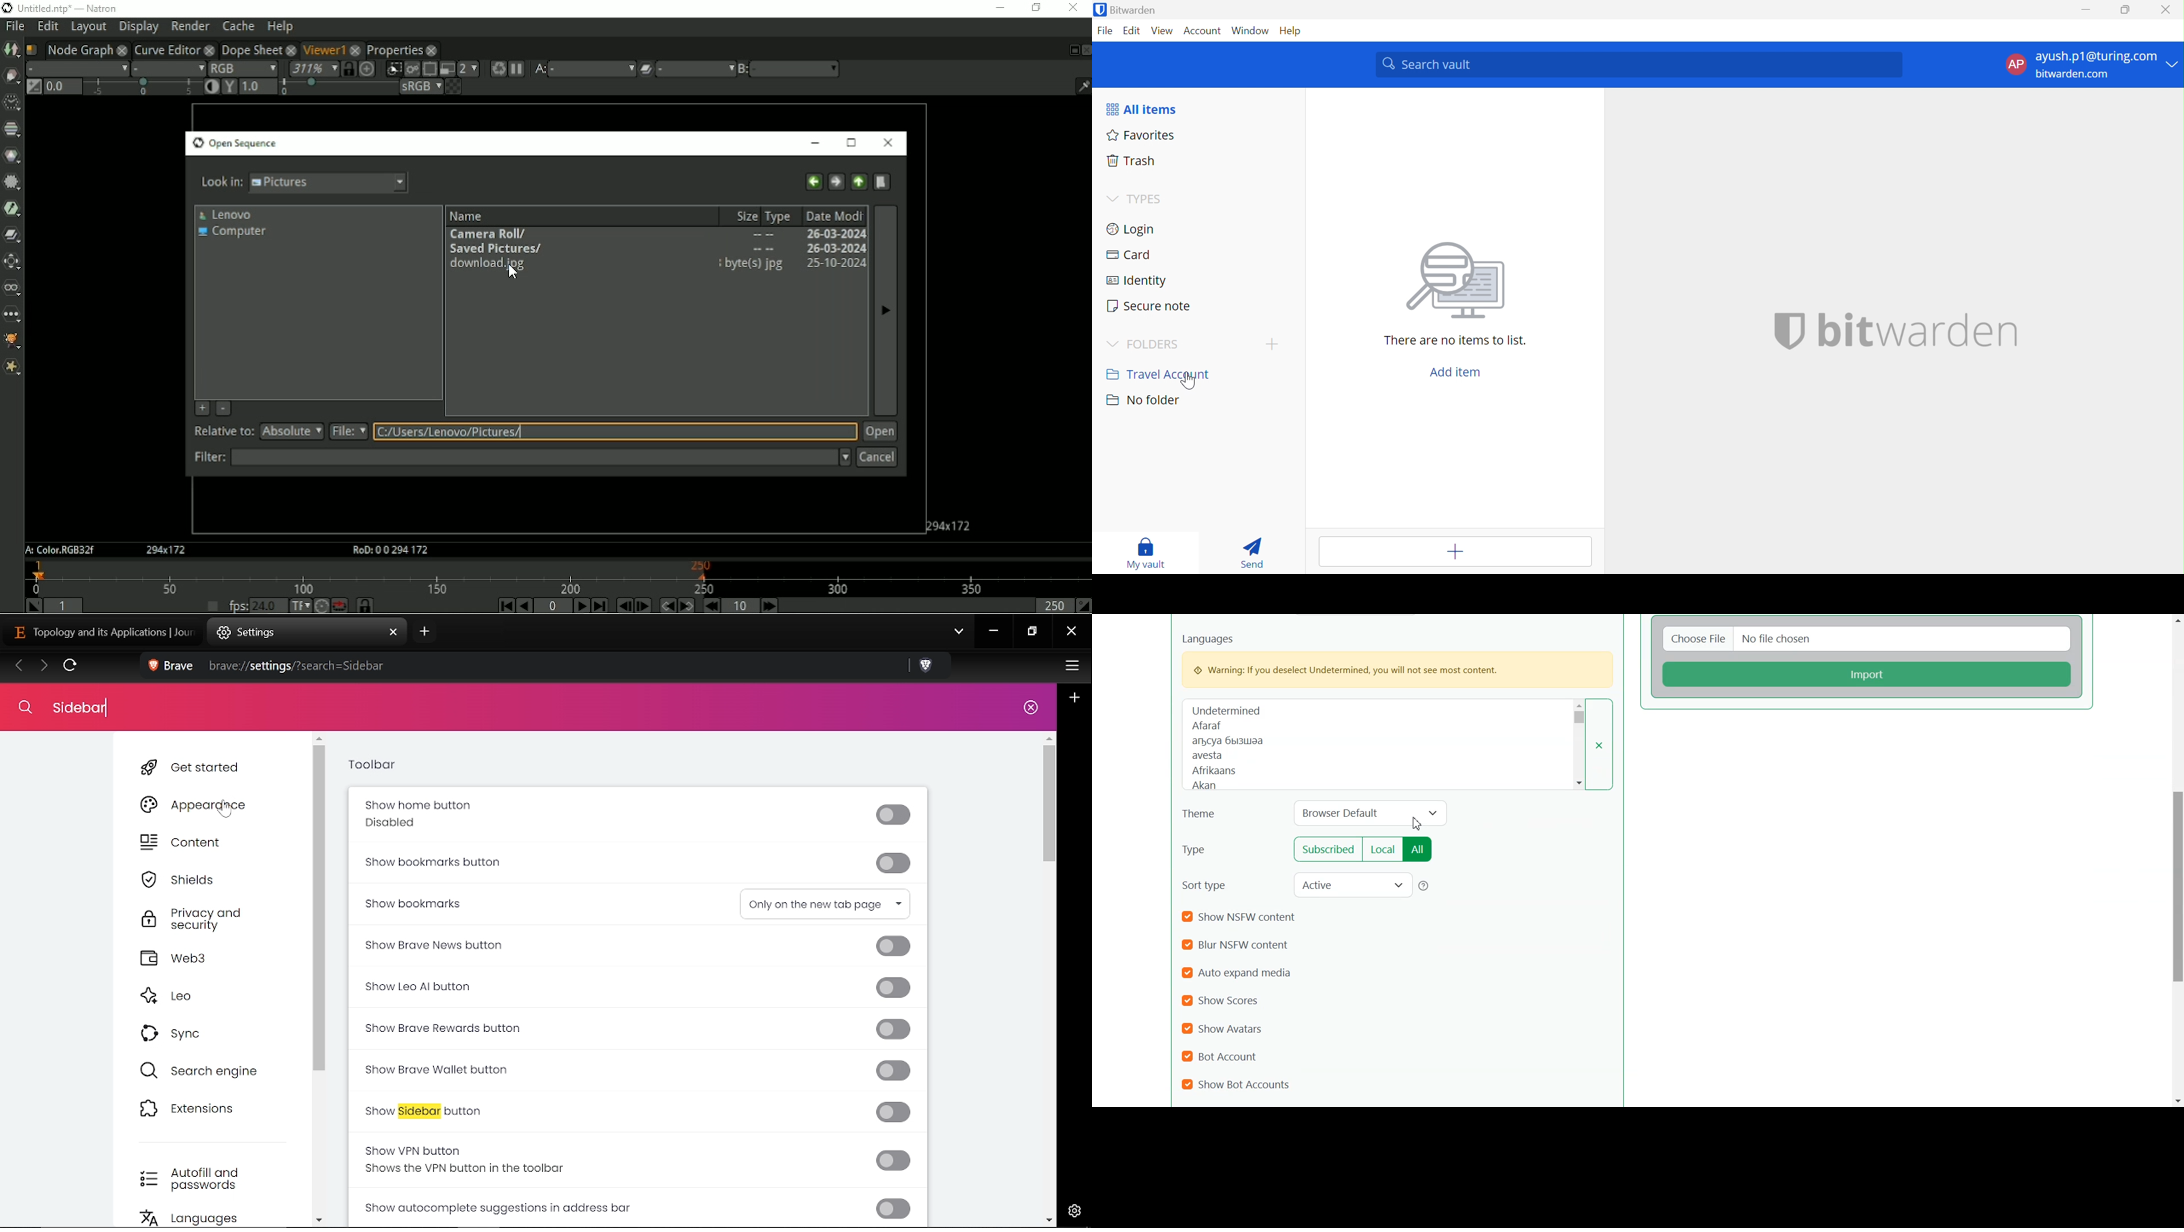  What do you see at coordinates (797, 69) in the screenshot?
I see `b menu` at bounding box center [797, 69].